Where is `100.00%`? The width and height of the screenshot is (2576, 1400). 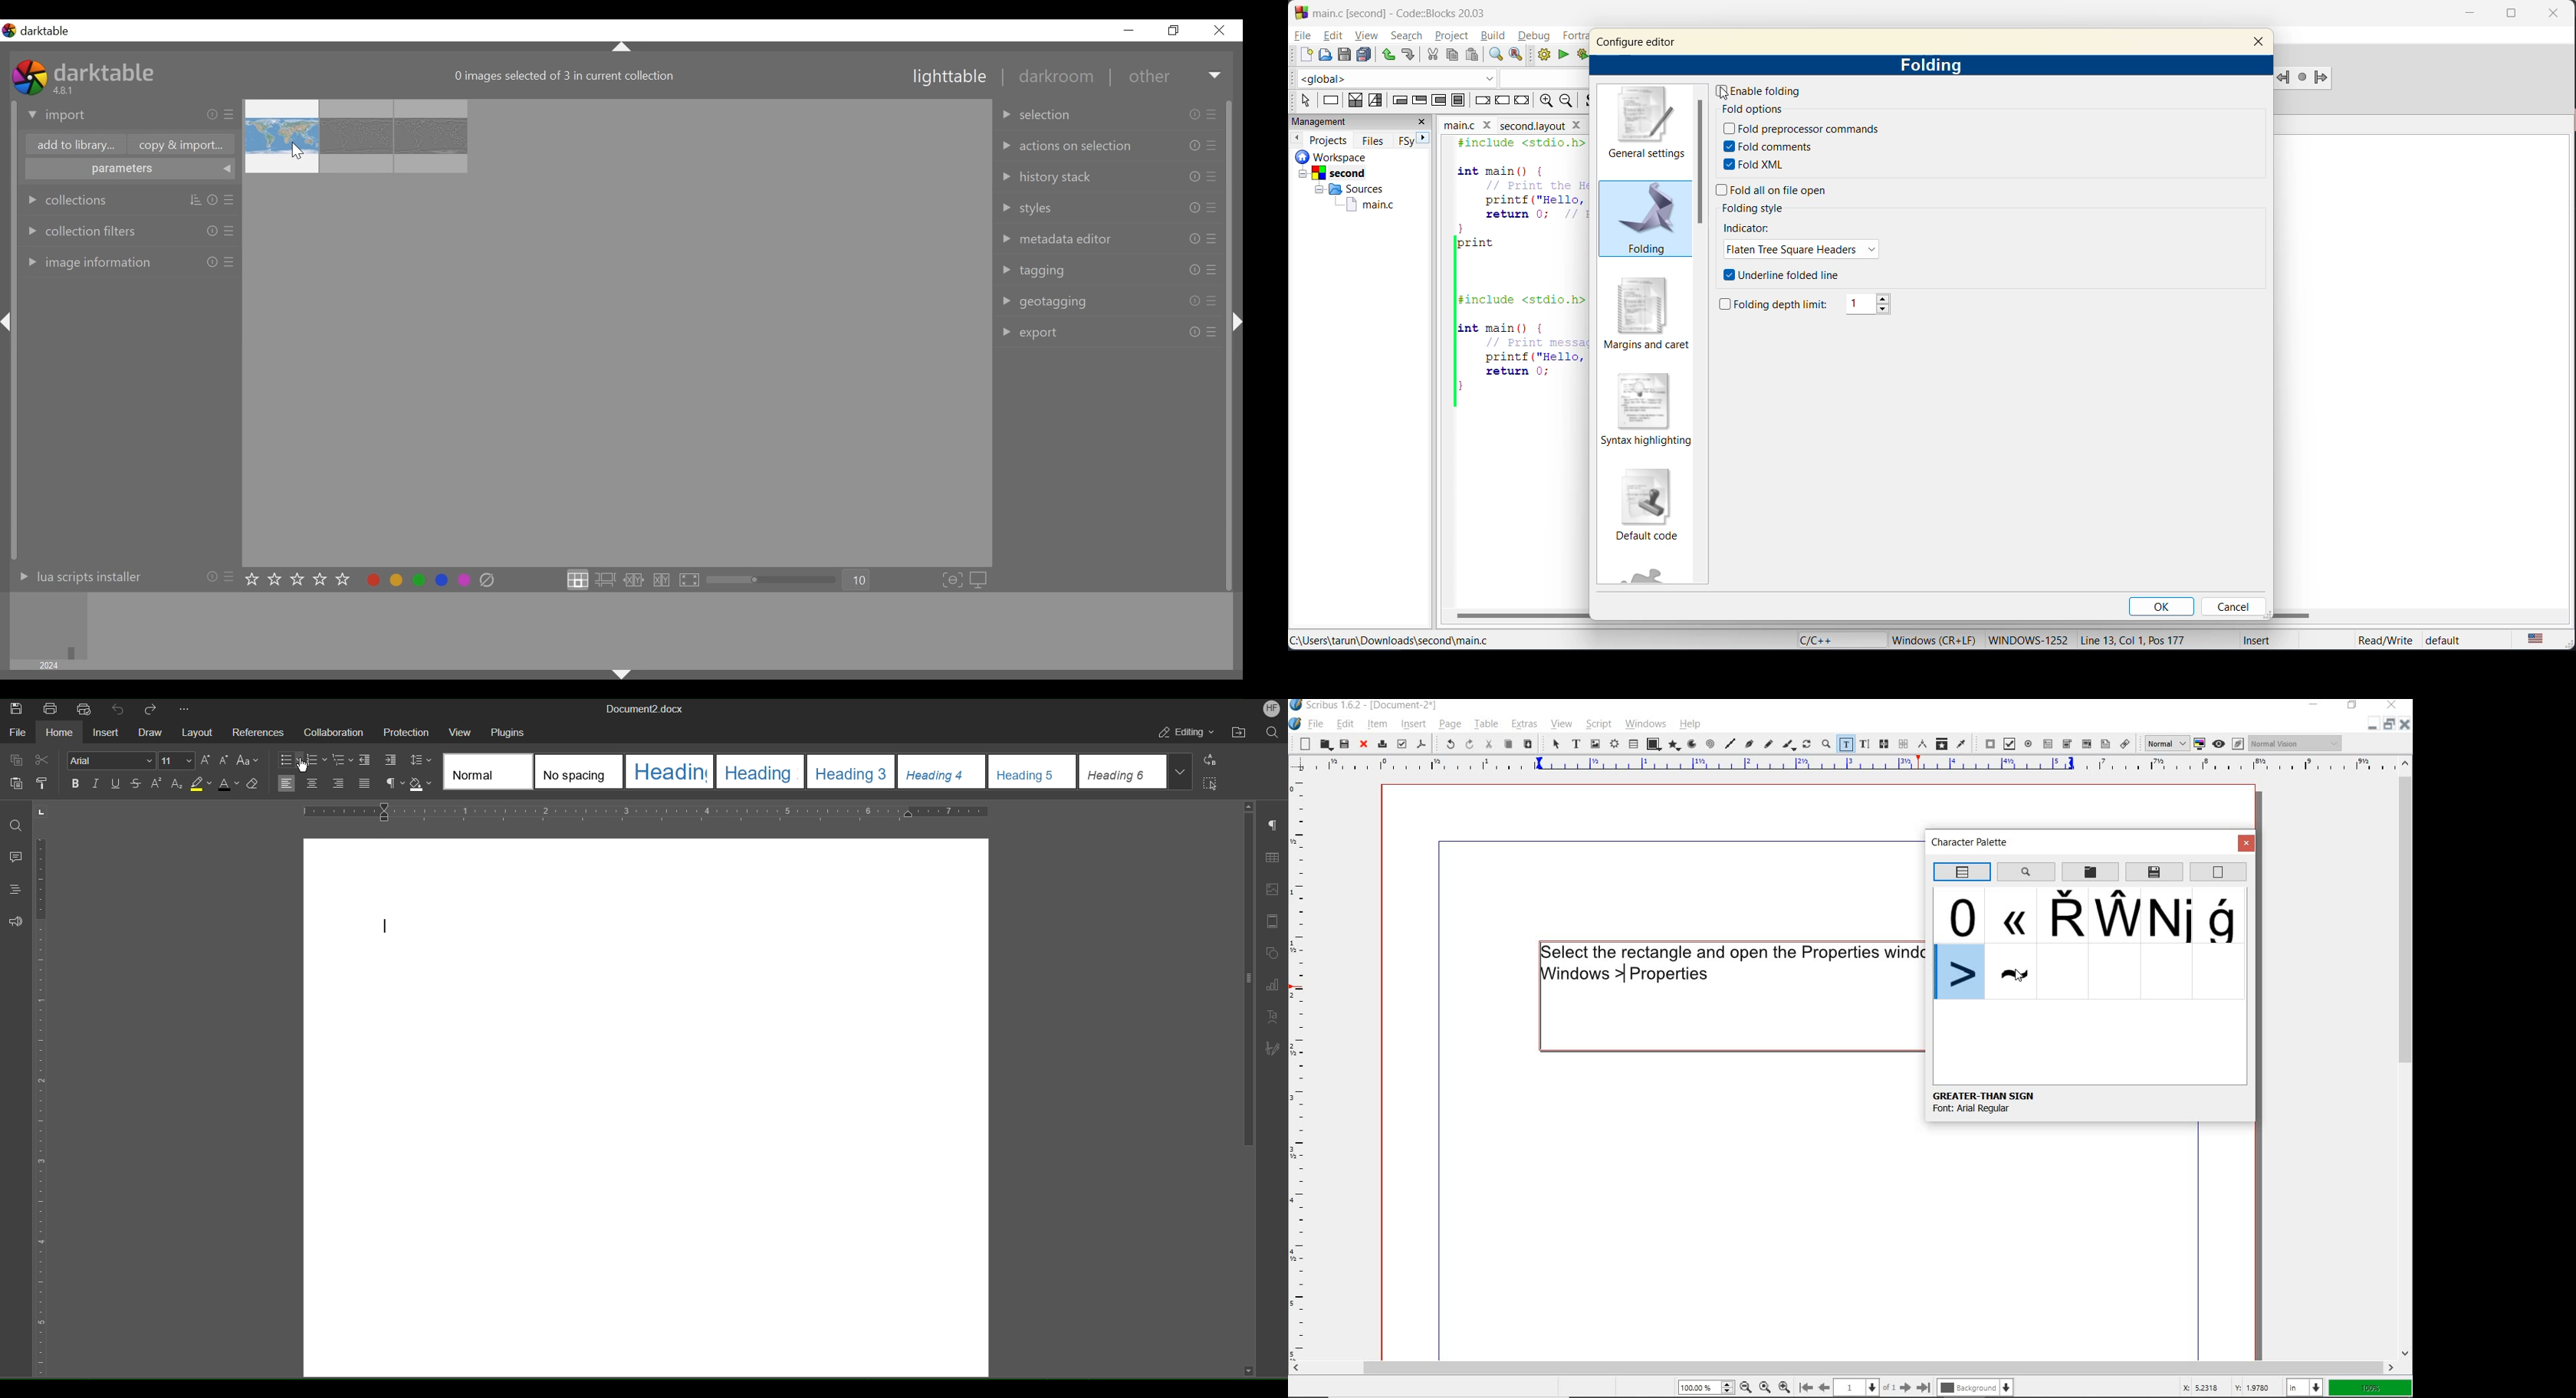
100.00% is located at coordinates (1705, 1387).